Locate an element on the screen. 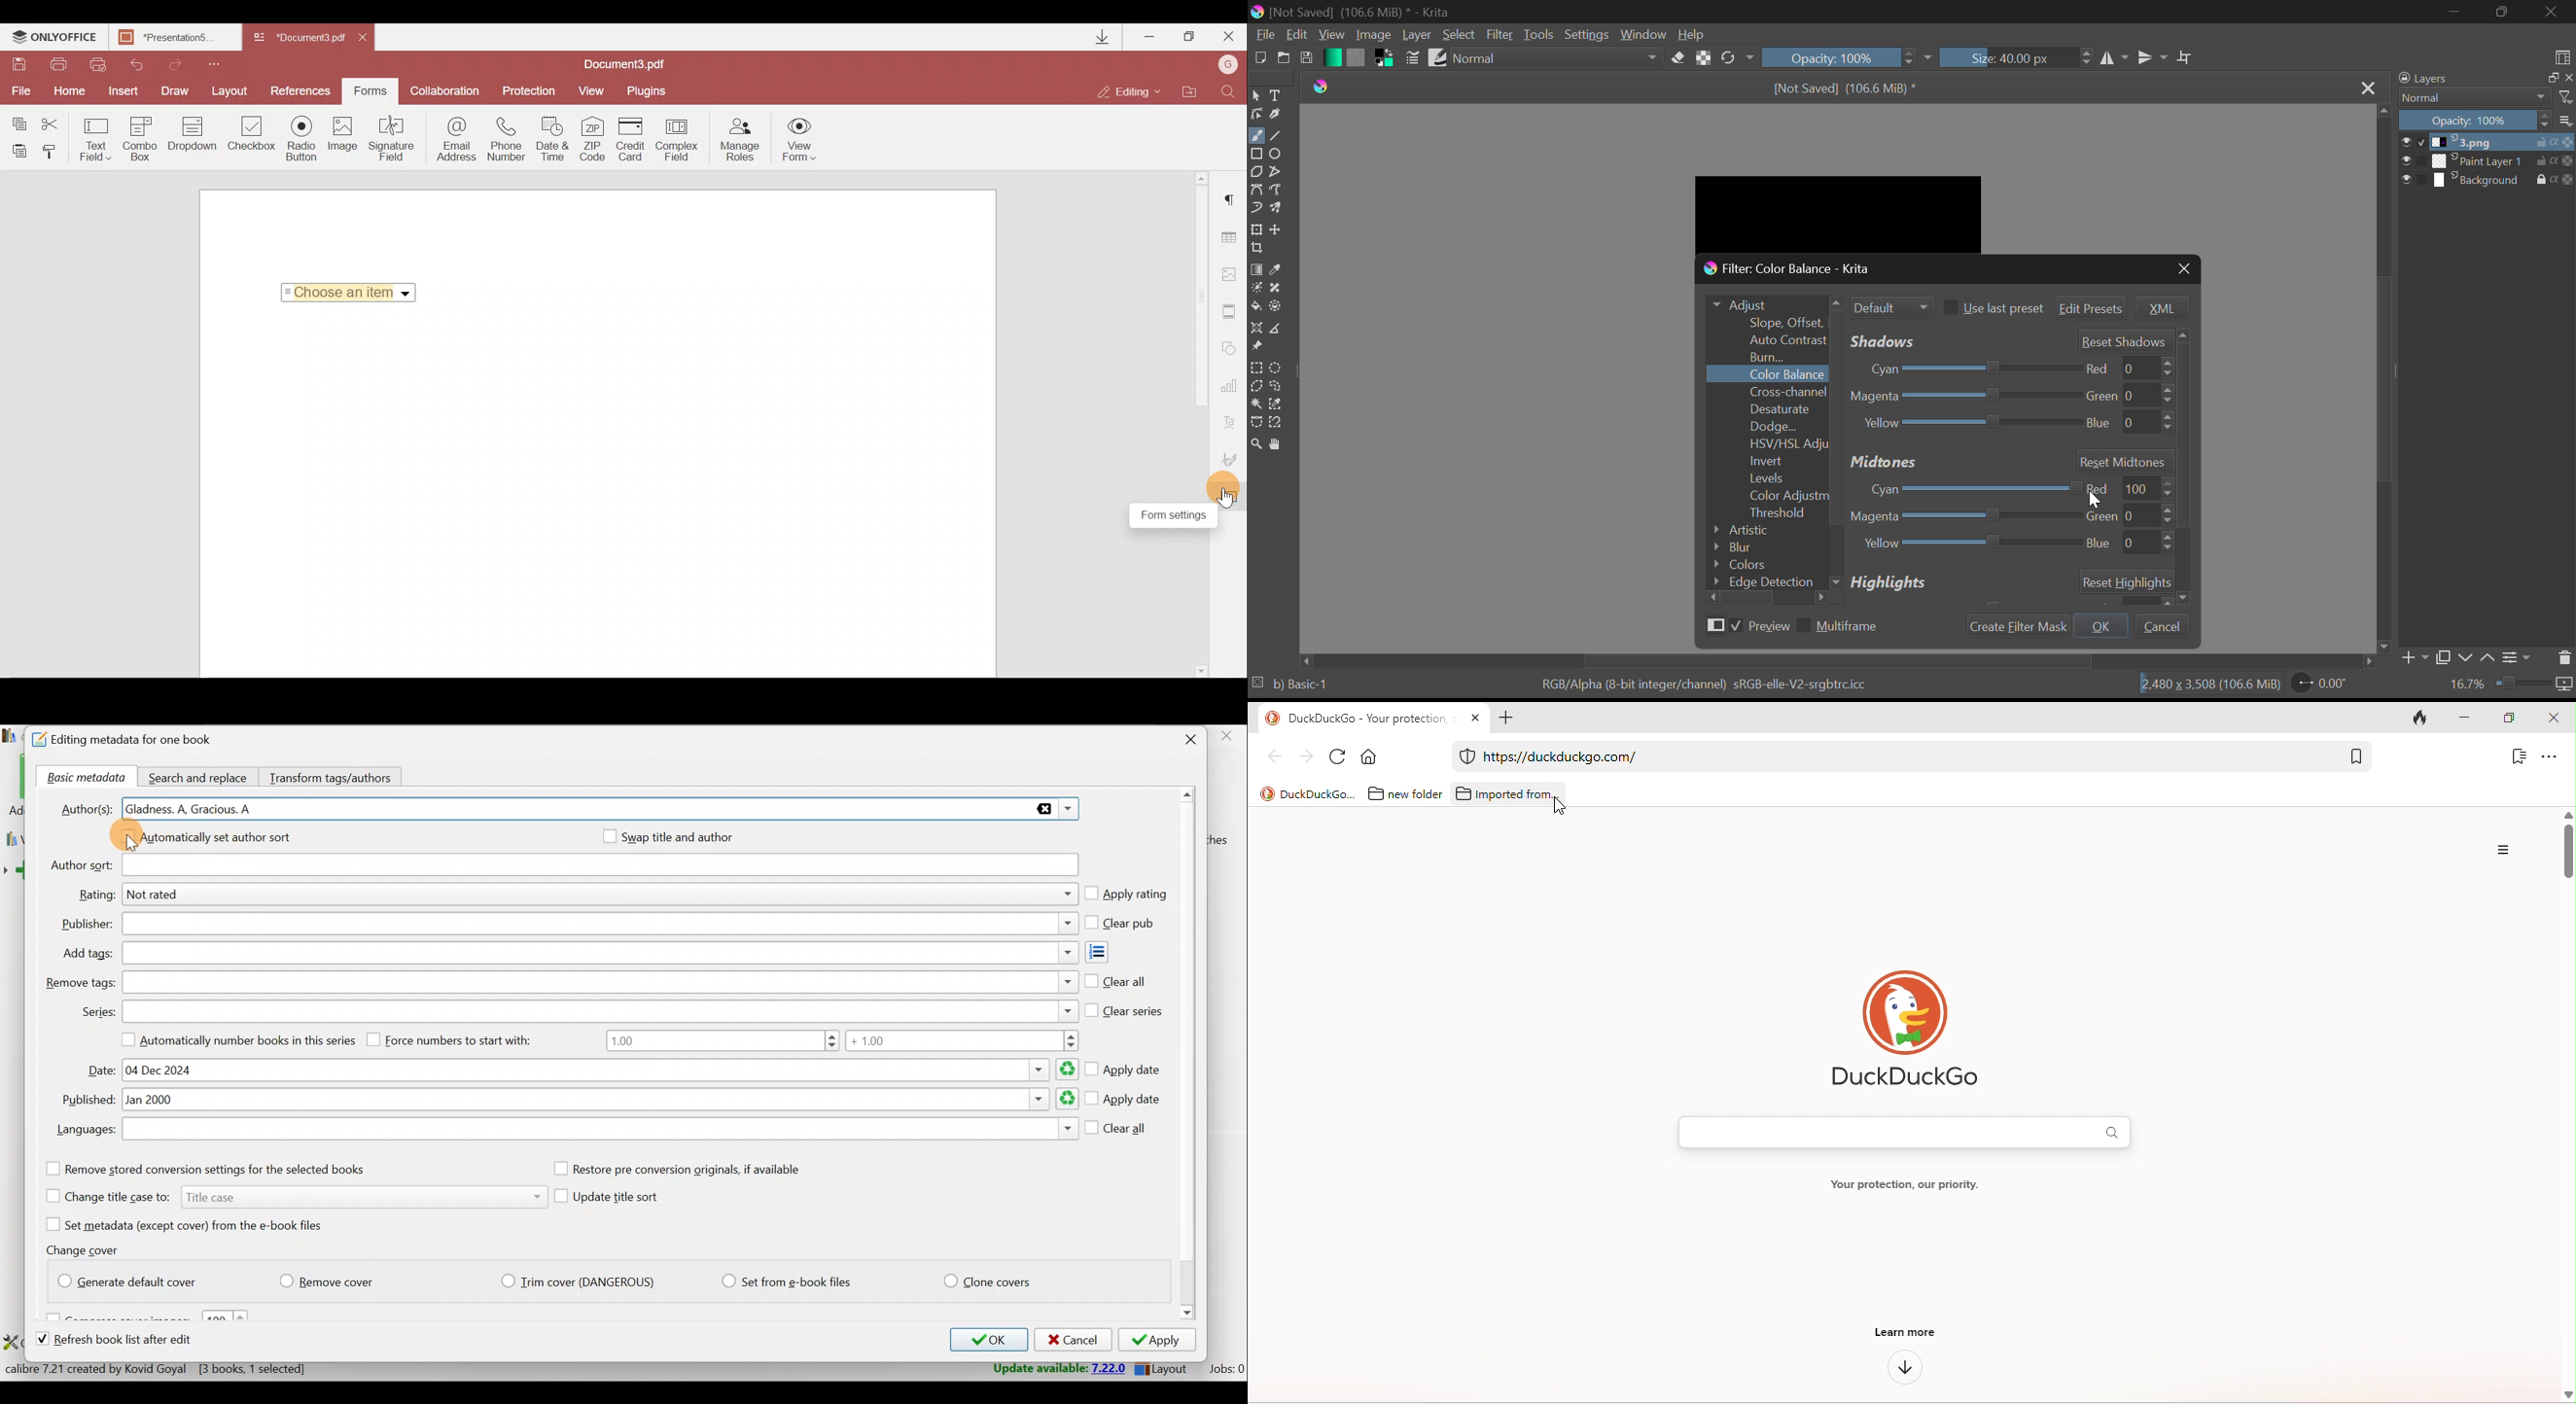 Image resolution: width=2576 pixels, height=1428 pixels. Levels is located at coordinates (1768, 479).